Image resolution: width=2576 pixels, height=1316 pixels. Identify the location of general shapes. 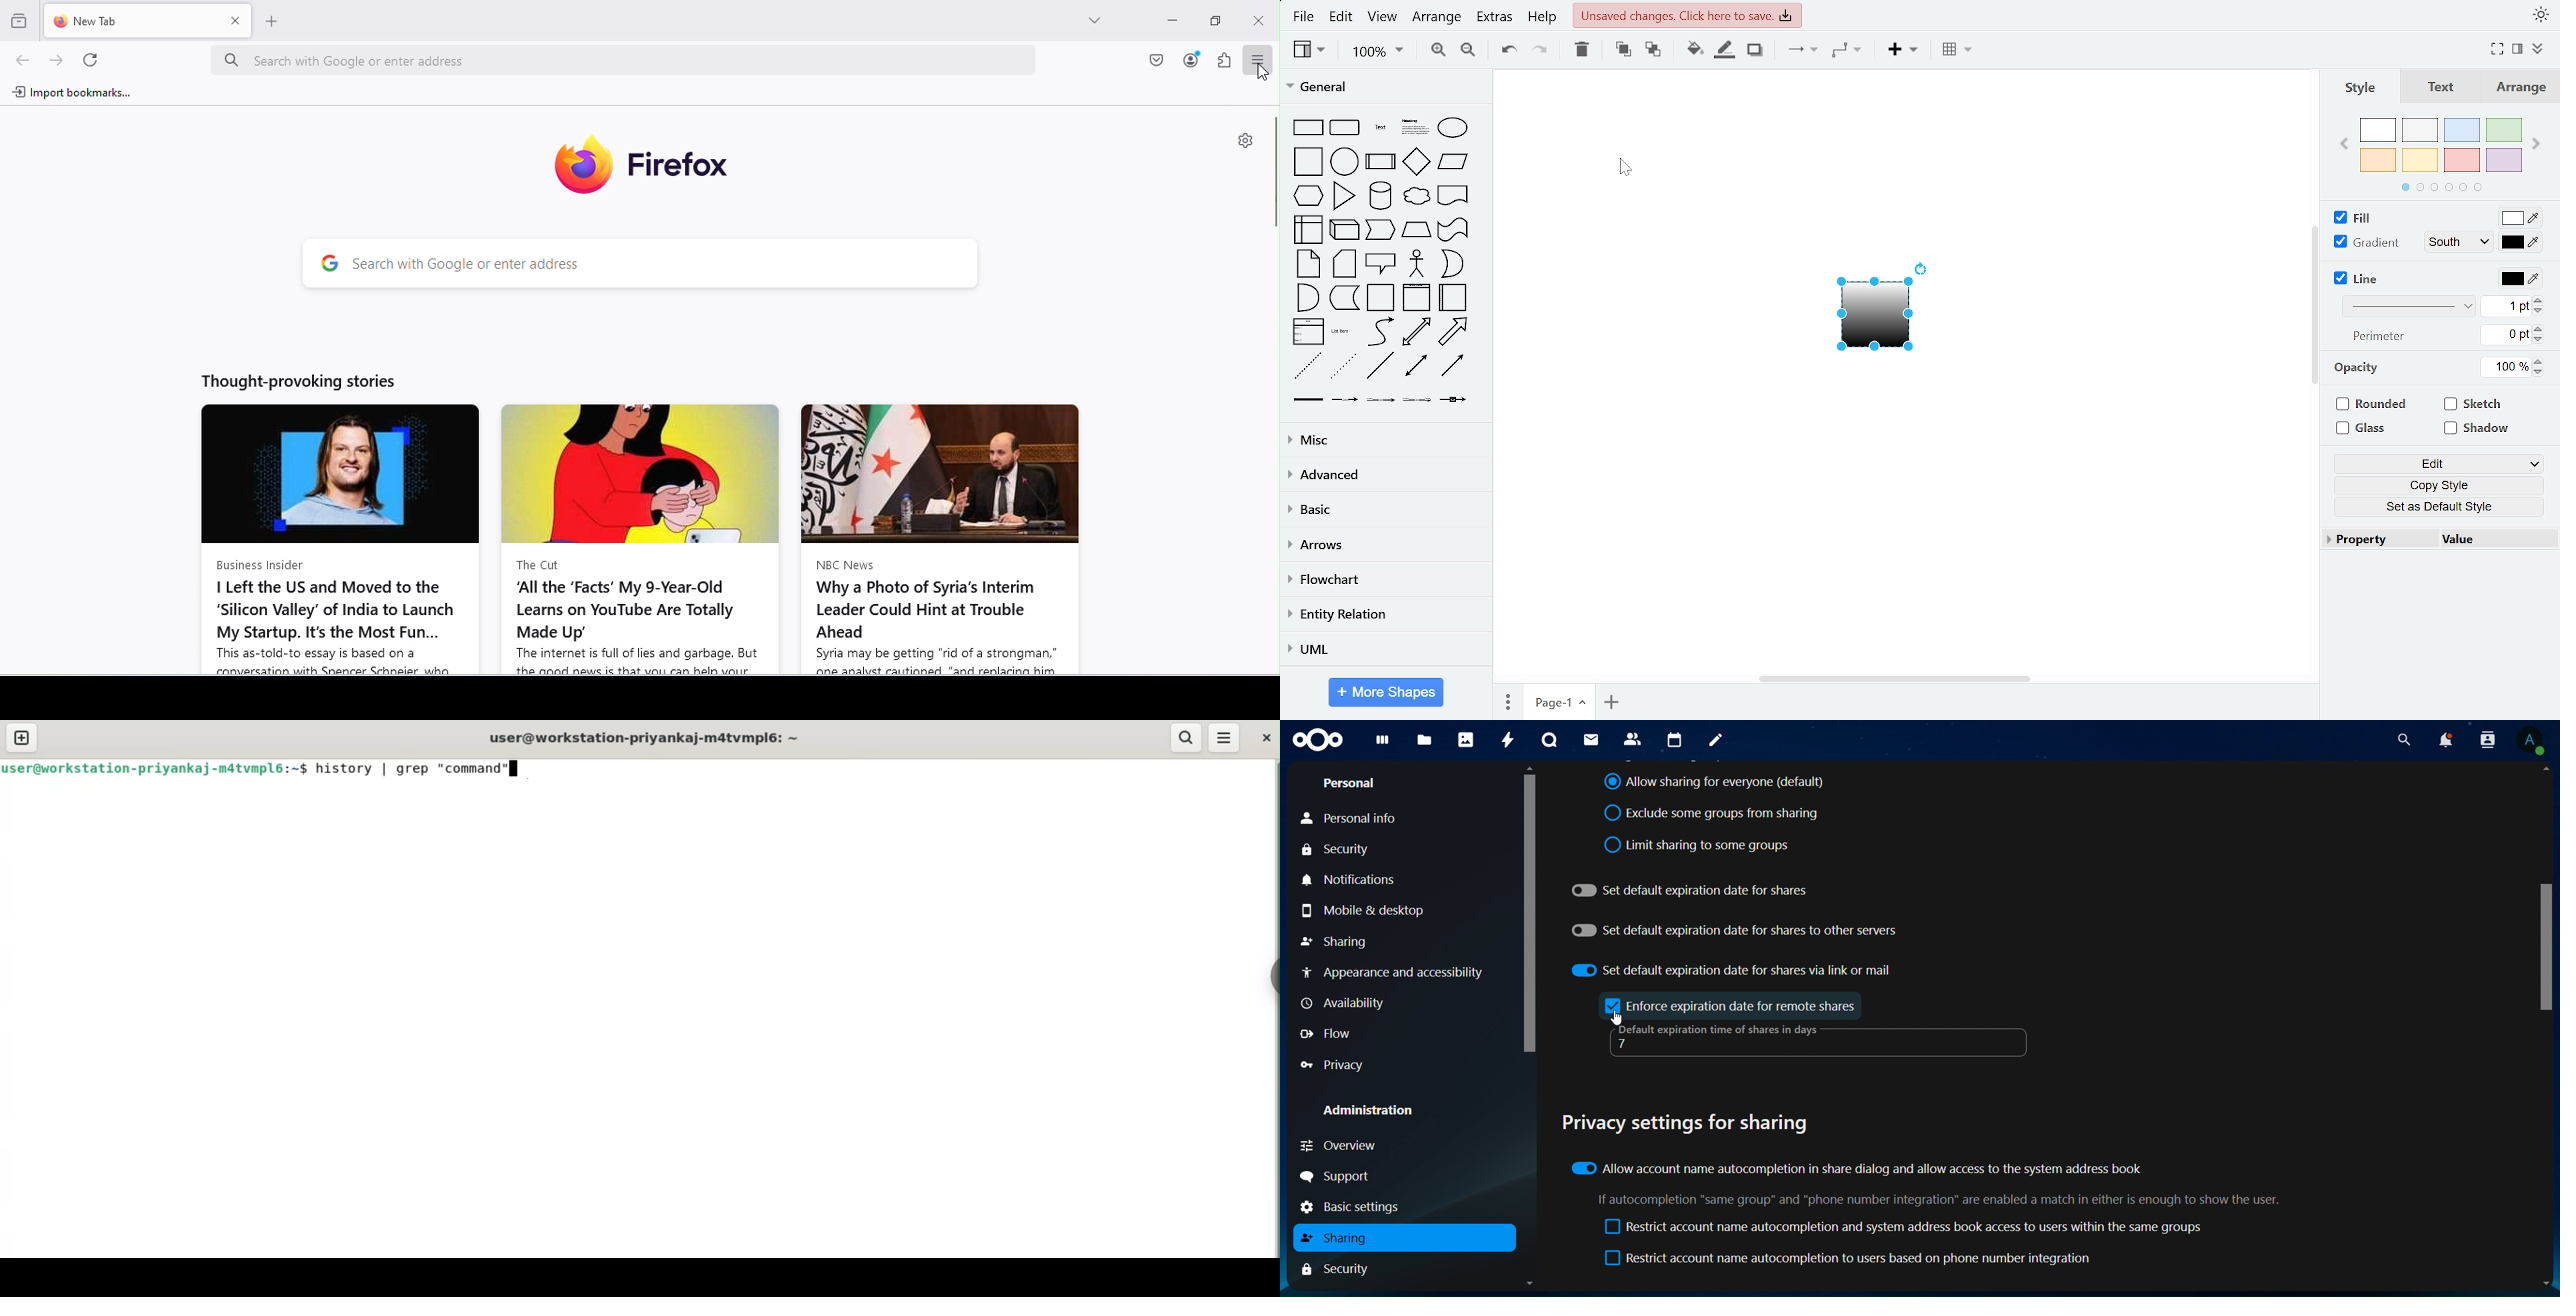
(1451, 126).